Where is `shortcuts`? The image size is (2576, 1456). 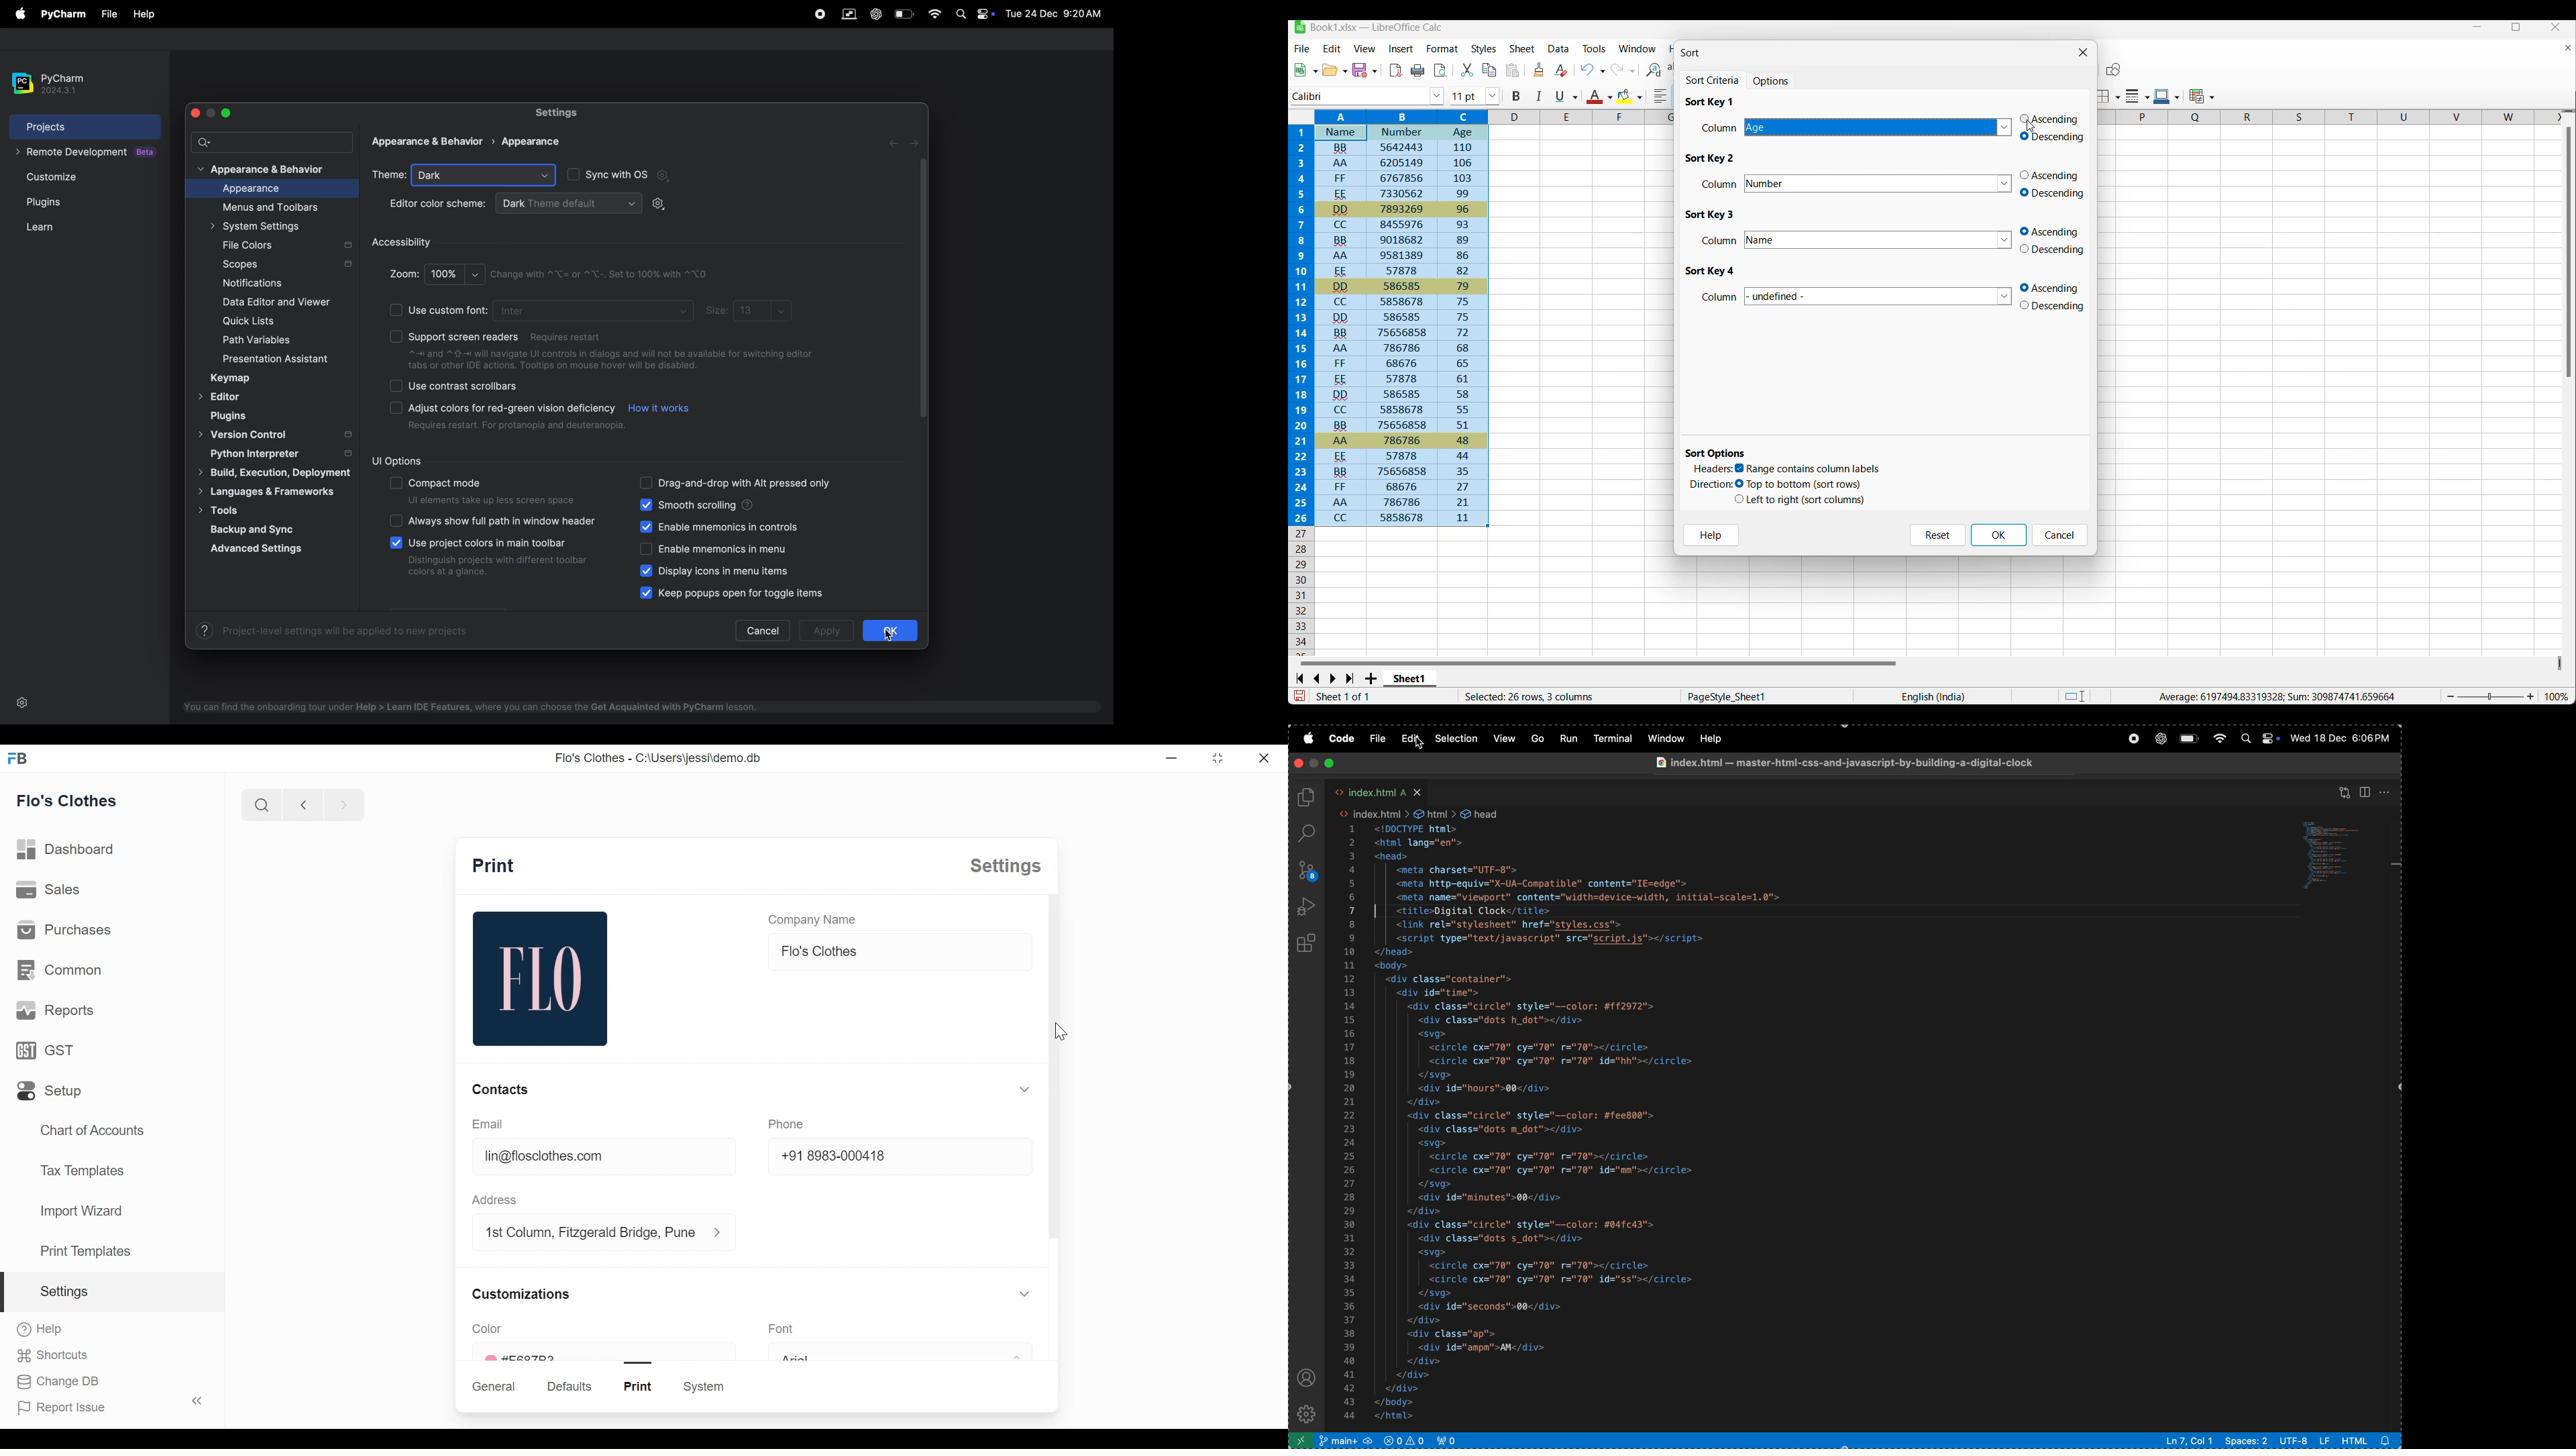 shortcuts is located at coordinates (52, 1356).